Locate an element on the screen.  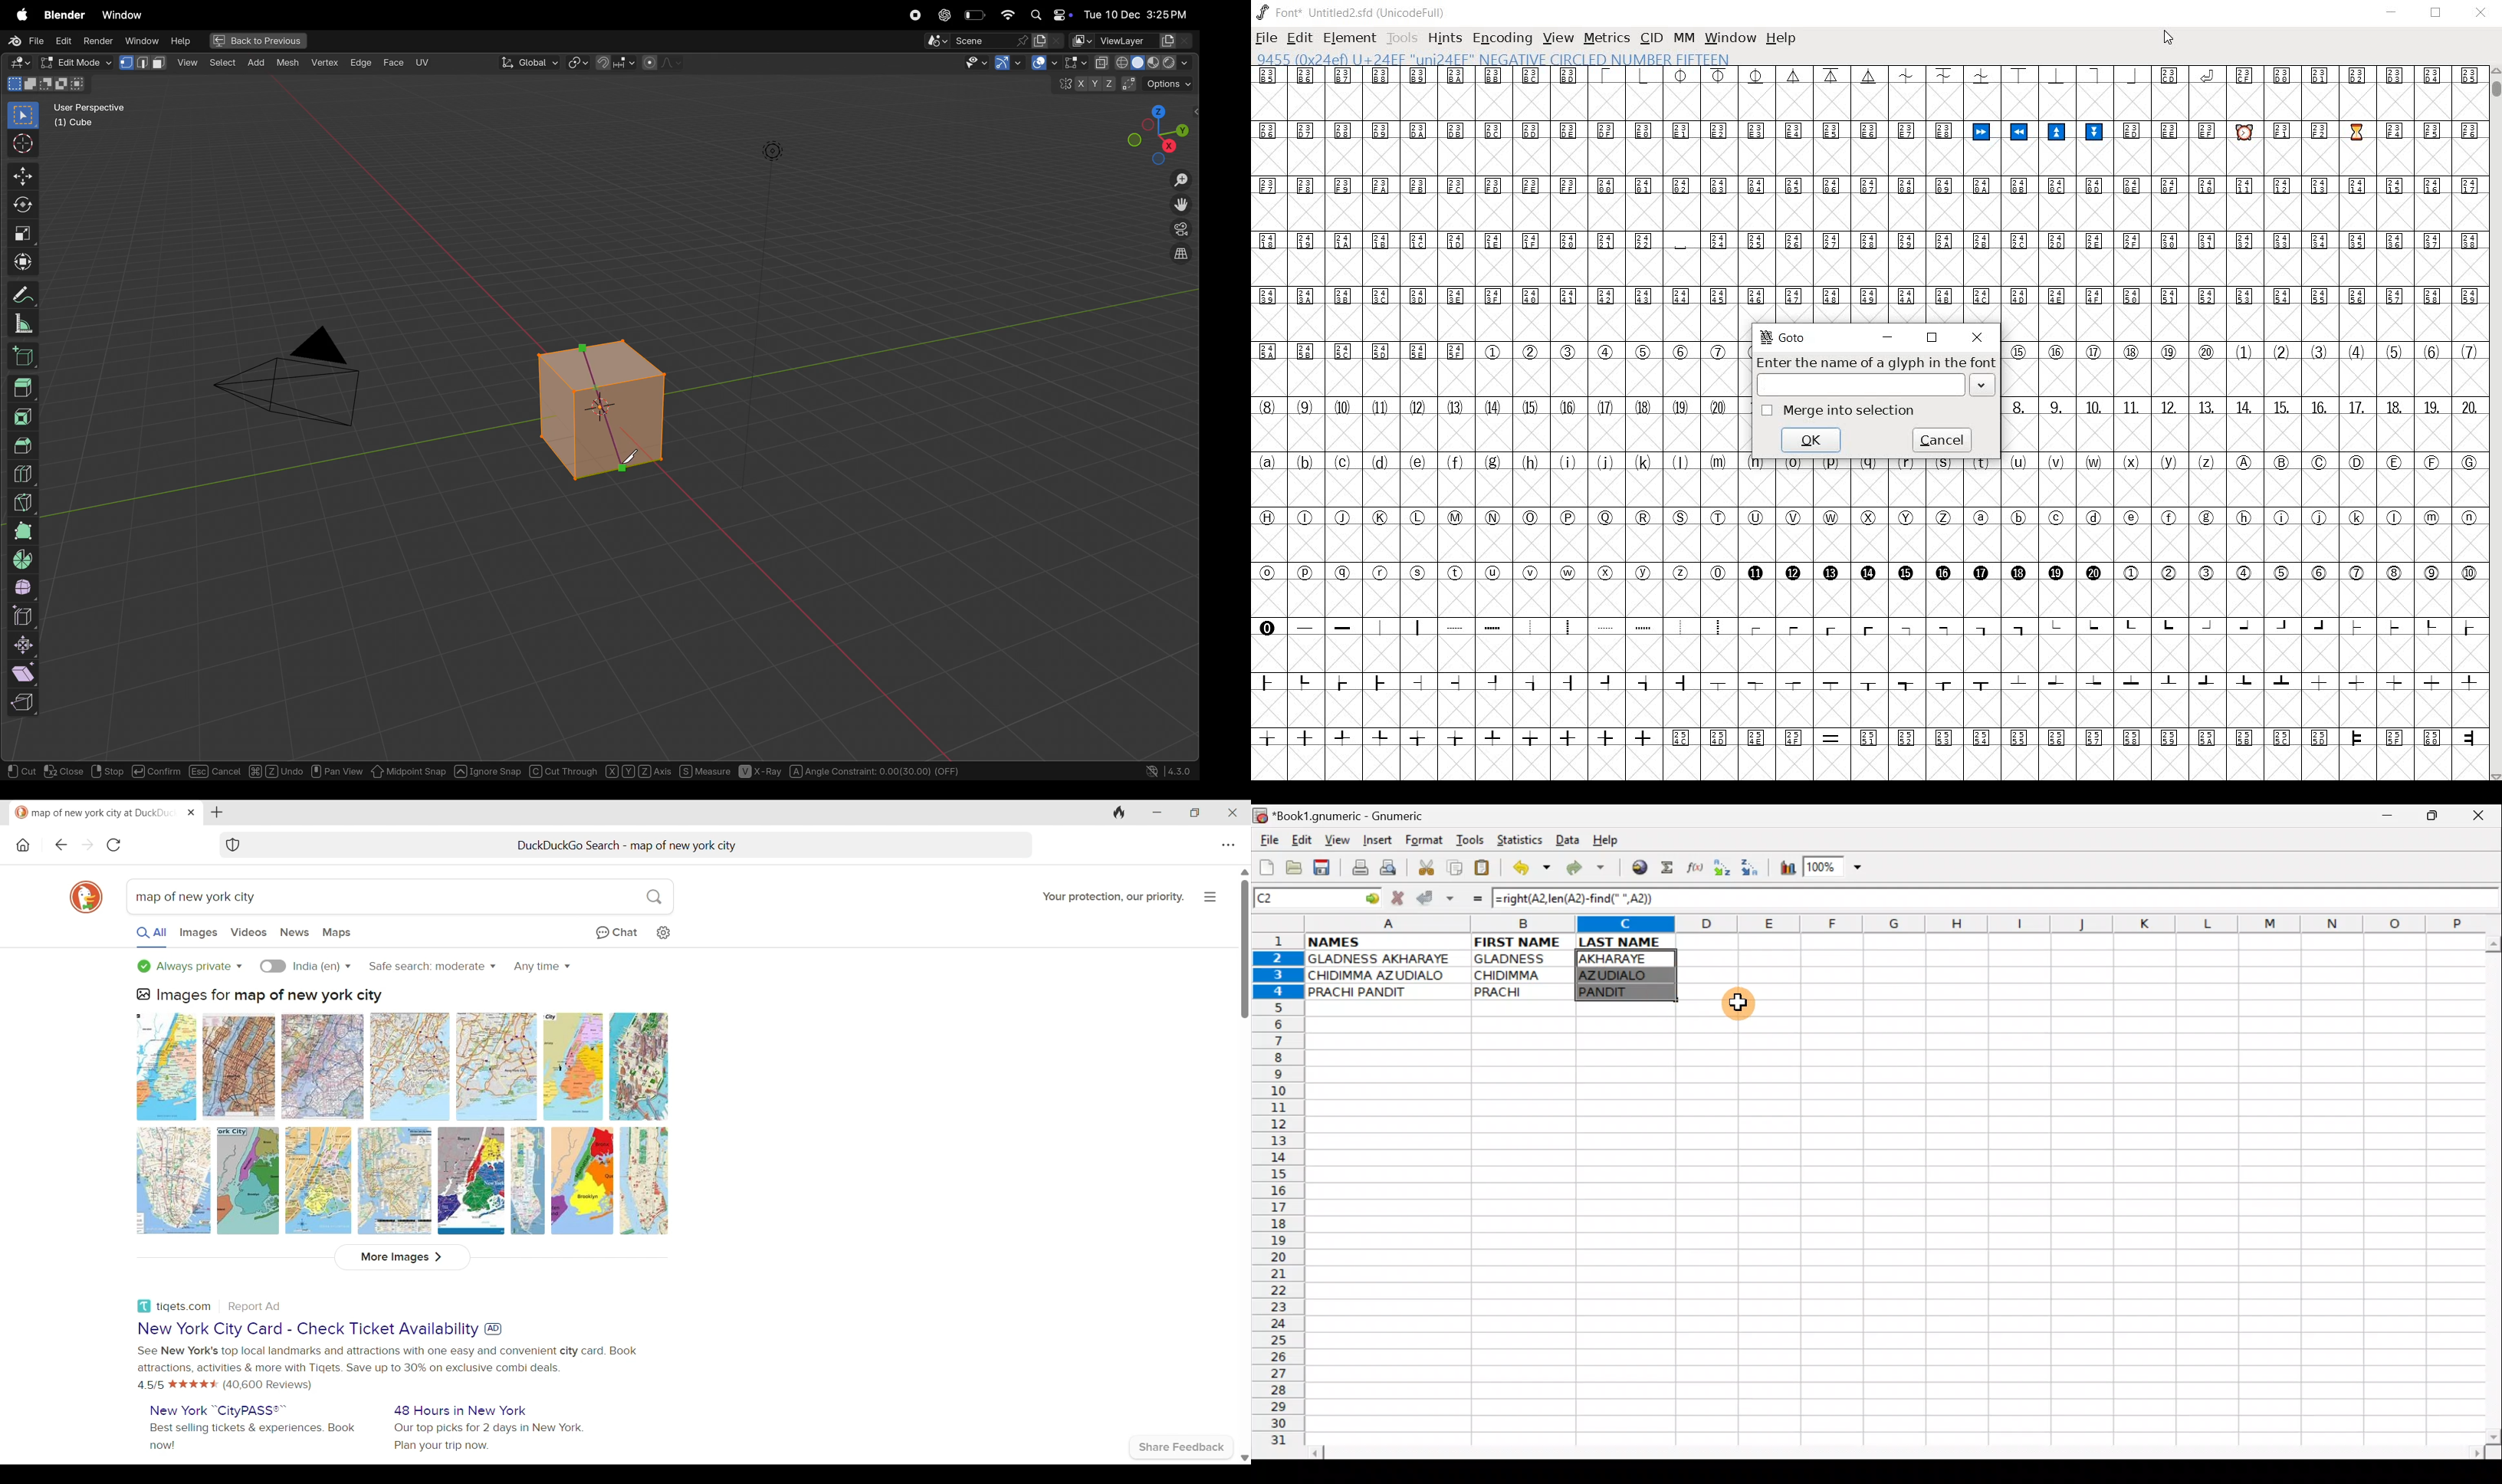
Scroll bar is located at coordinates (2490, 1187).